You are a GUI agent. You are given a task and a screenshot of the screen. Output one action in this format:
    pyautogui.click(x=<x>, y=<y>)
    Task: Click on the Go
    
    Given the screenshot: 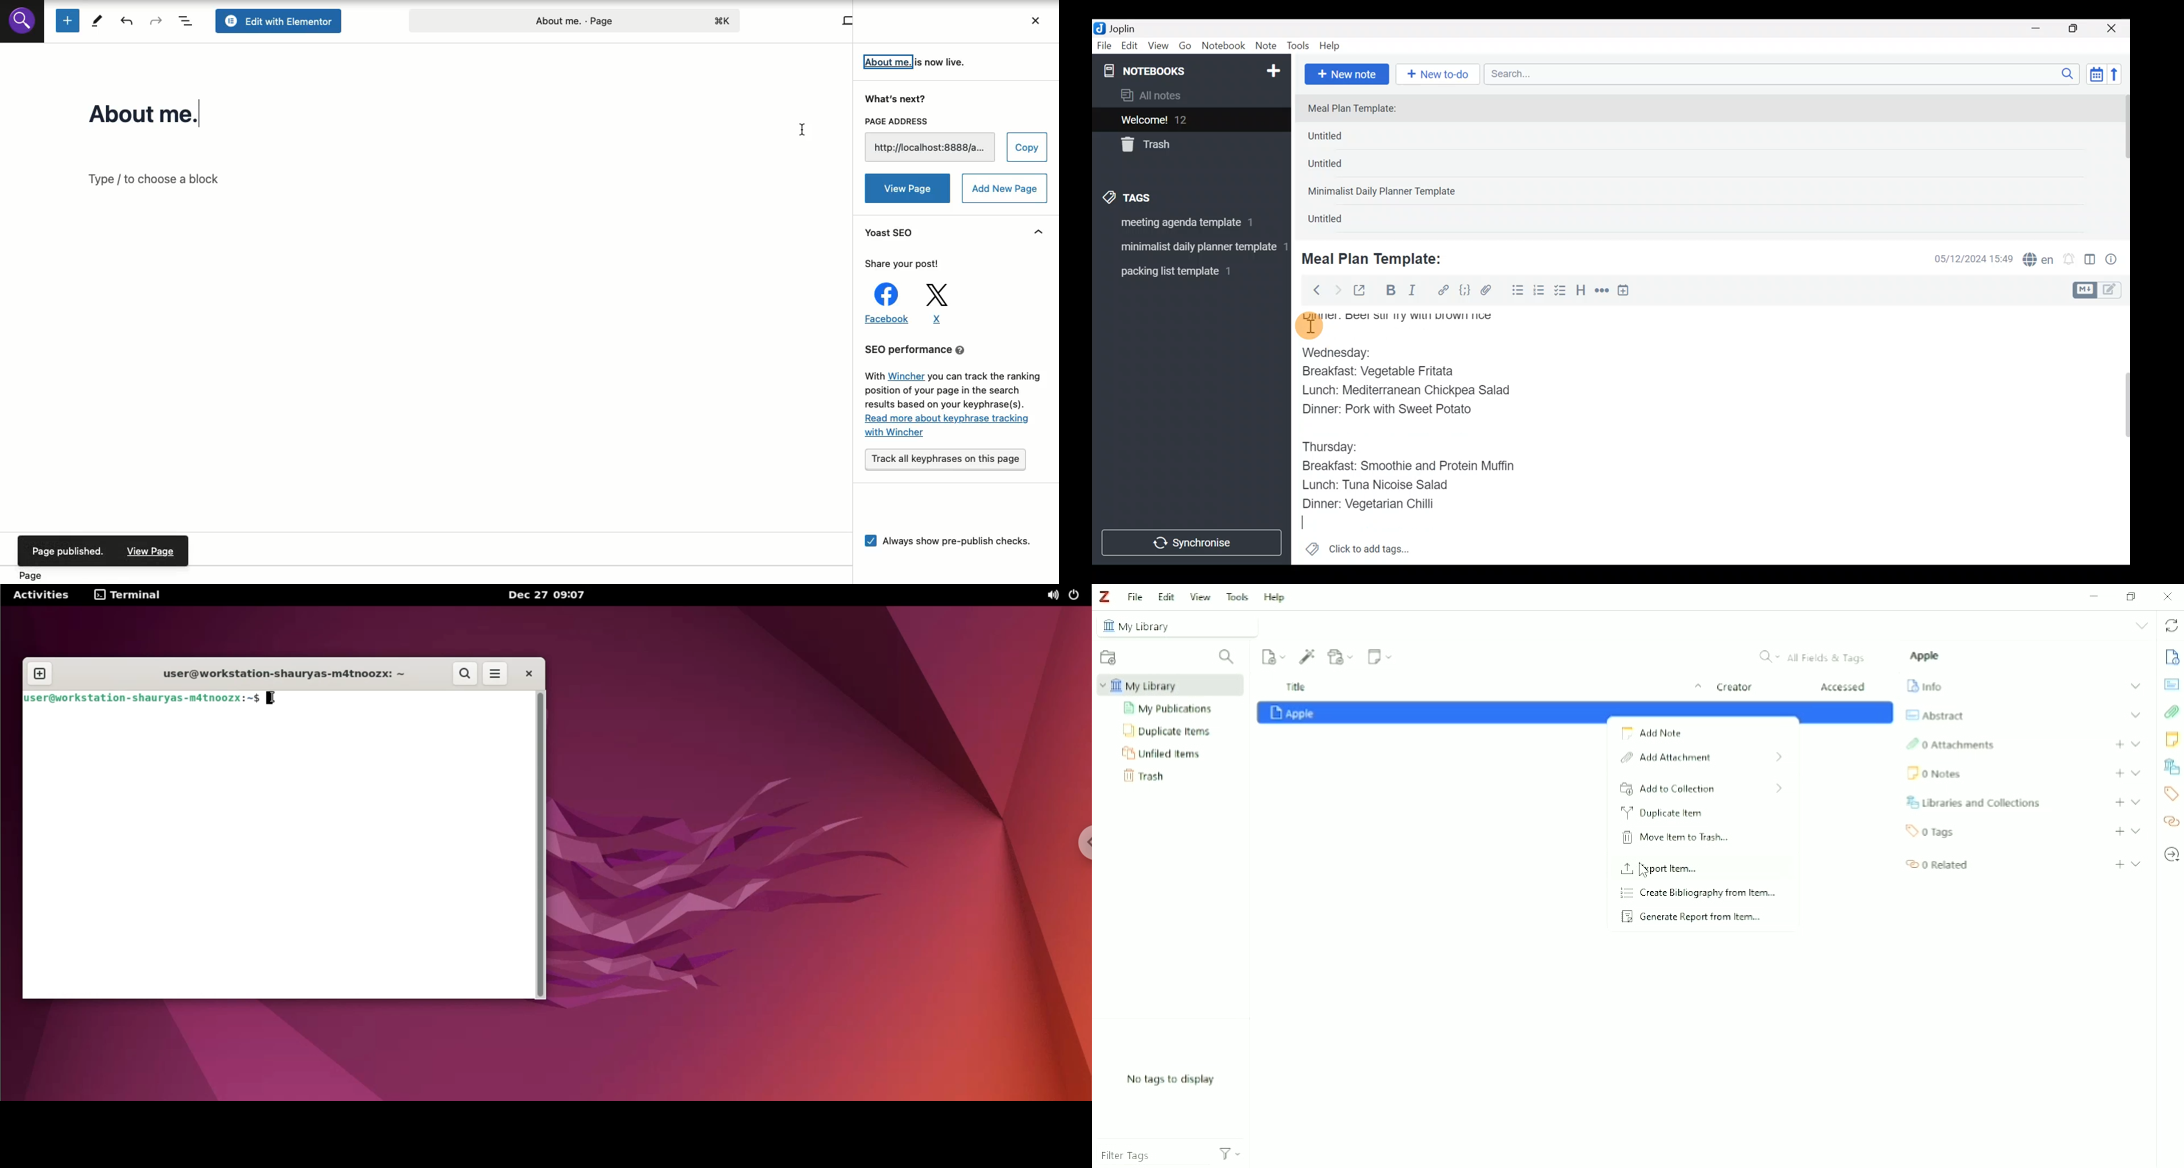 What is the action you would take?
    pyautogui.click(x=1185, y=48)
    